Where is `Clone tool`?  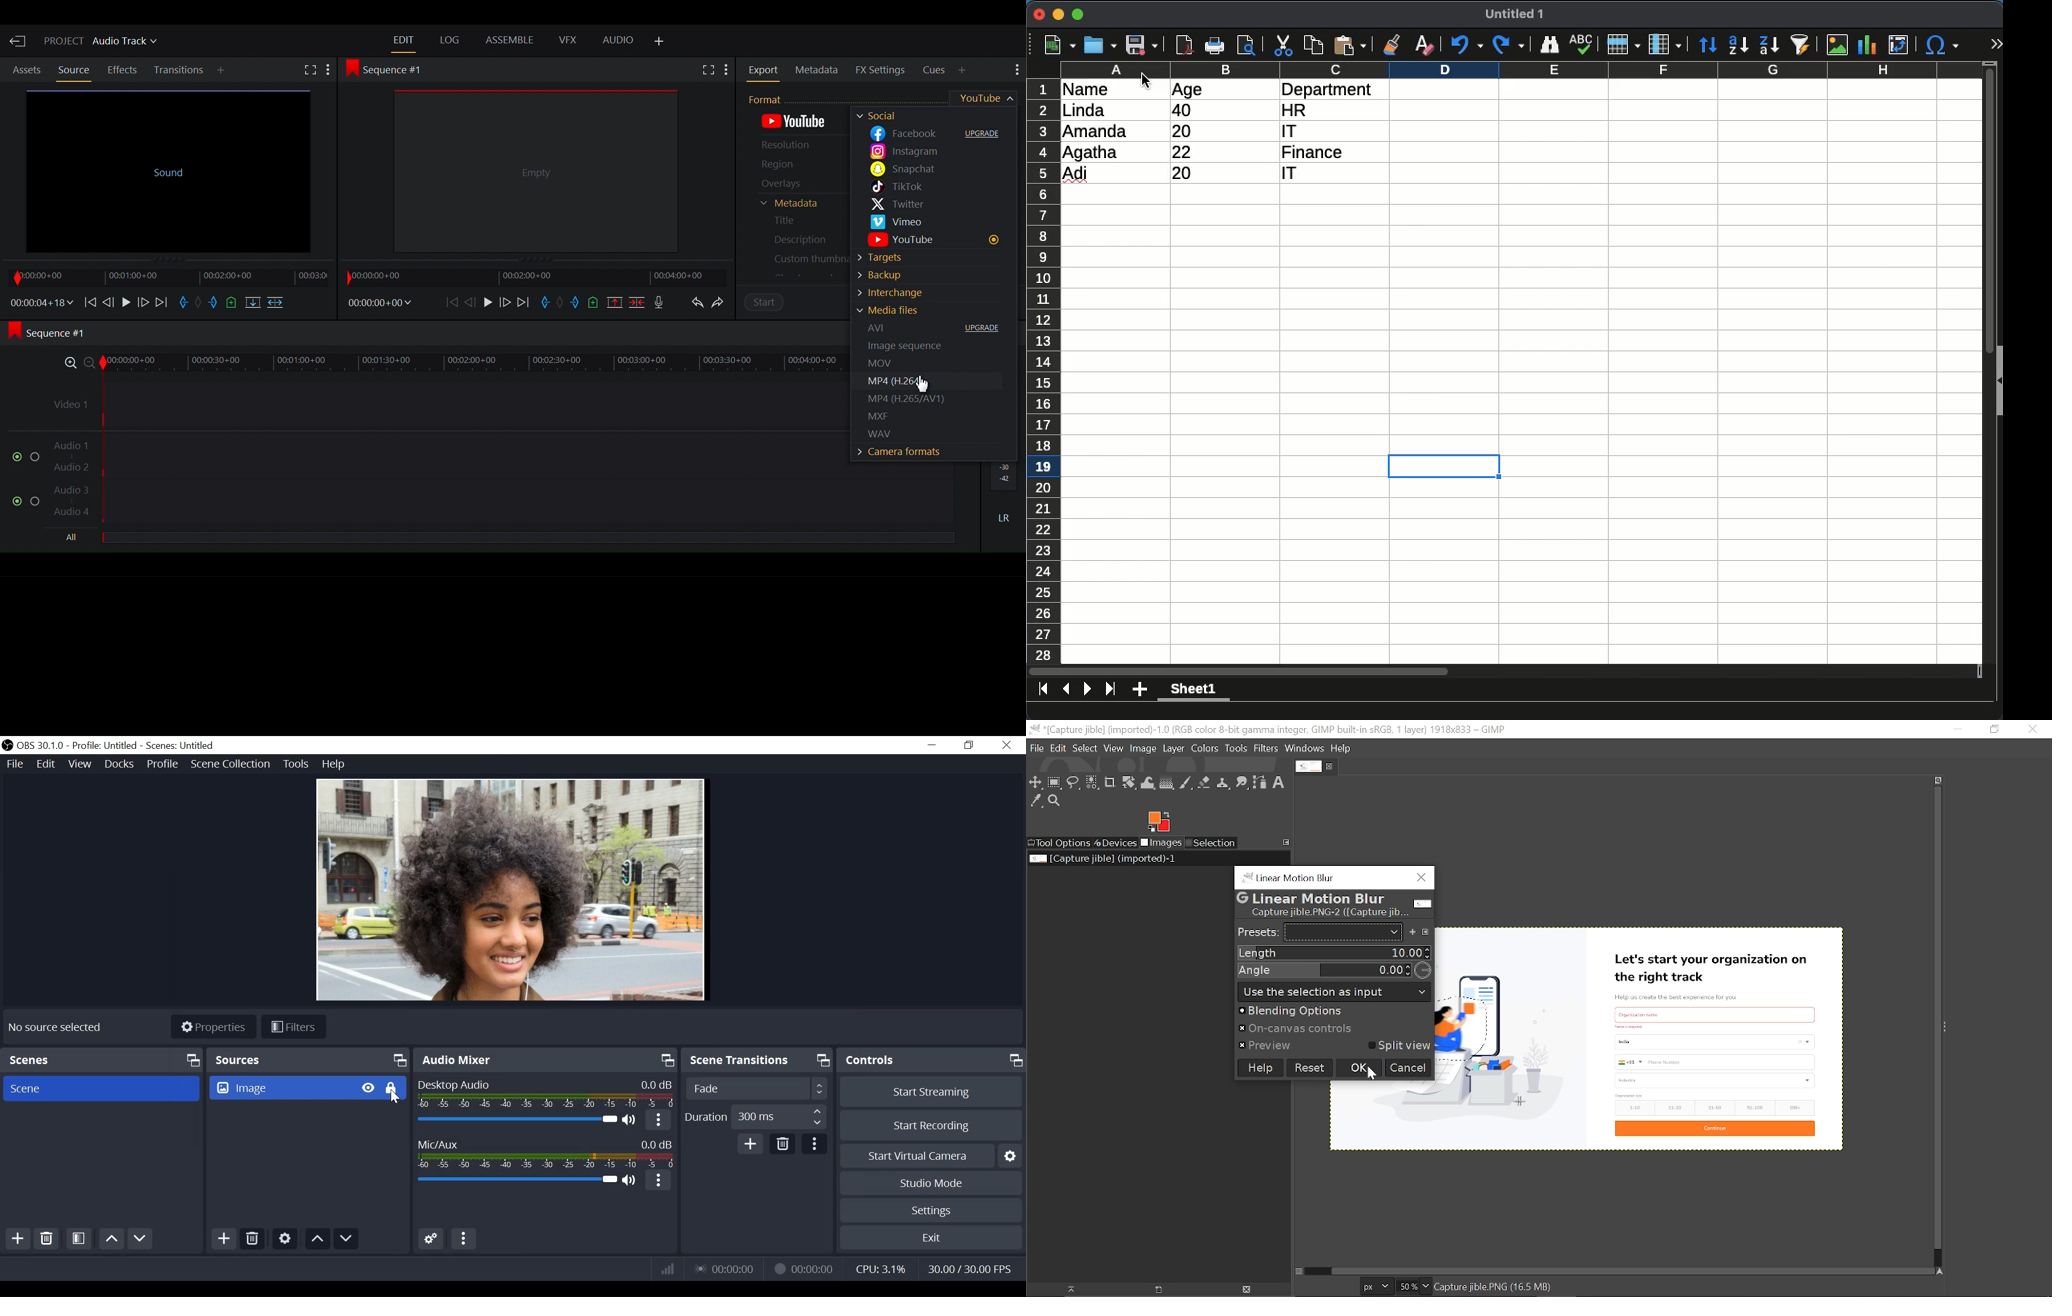 Clone tool is located at coordinates (1222, 784).